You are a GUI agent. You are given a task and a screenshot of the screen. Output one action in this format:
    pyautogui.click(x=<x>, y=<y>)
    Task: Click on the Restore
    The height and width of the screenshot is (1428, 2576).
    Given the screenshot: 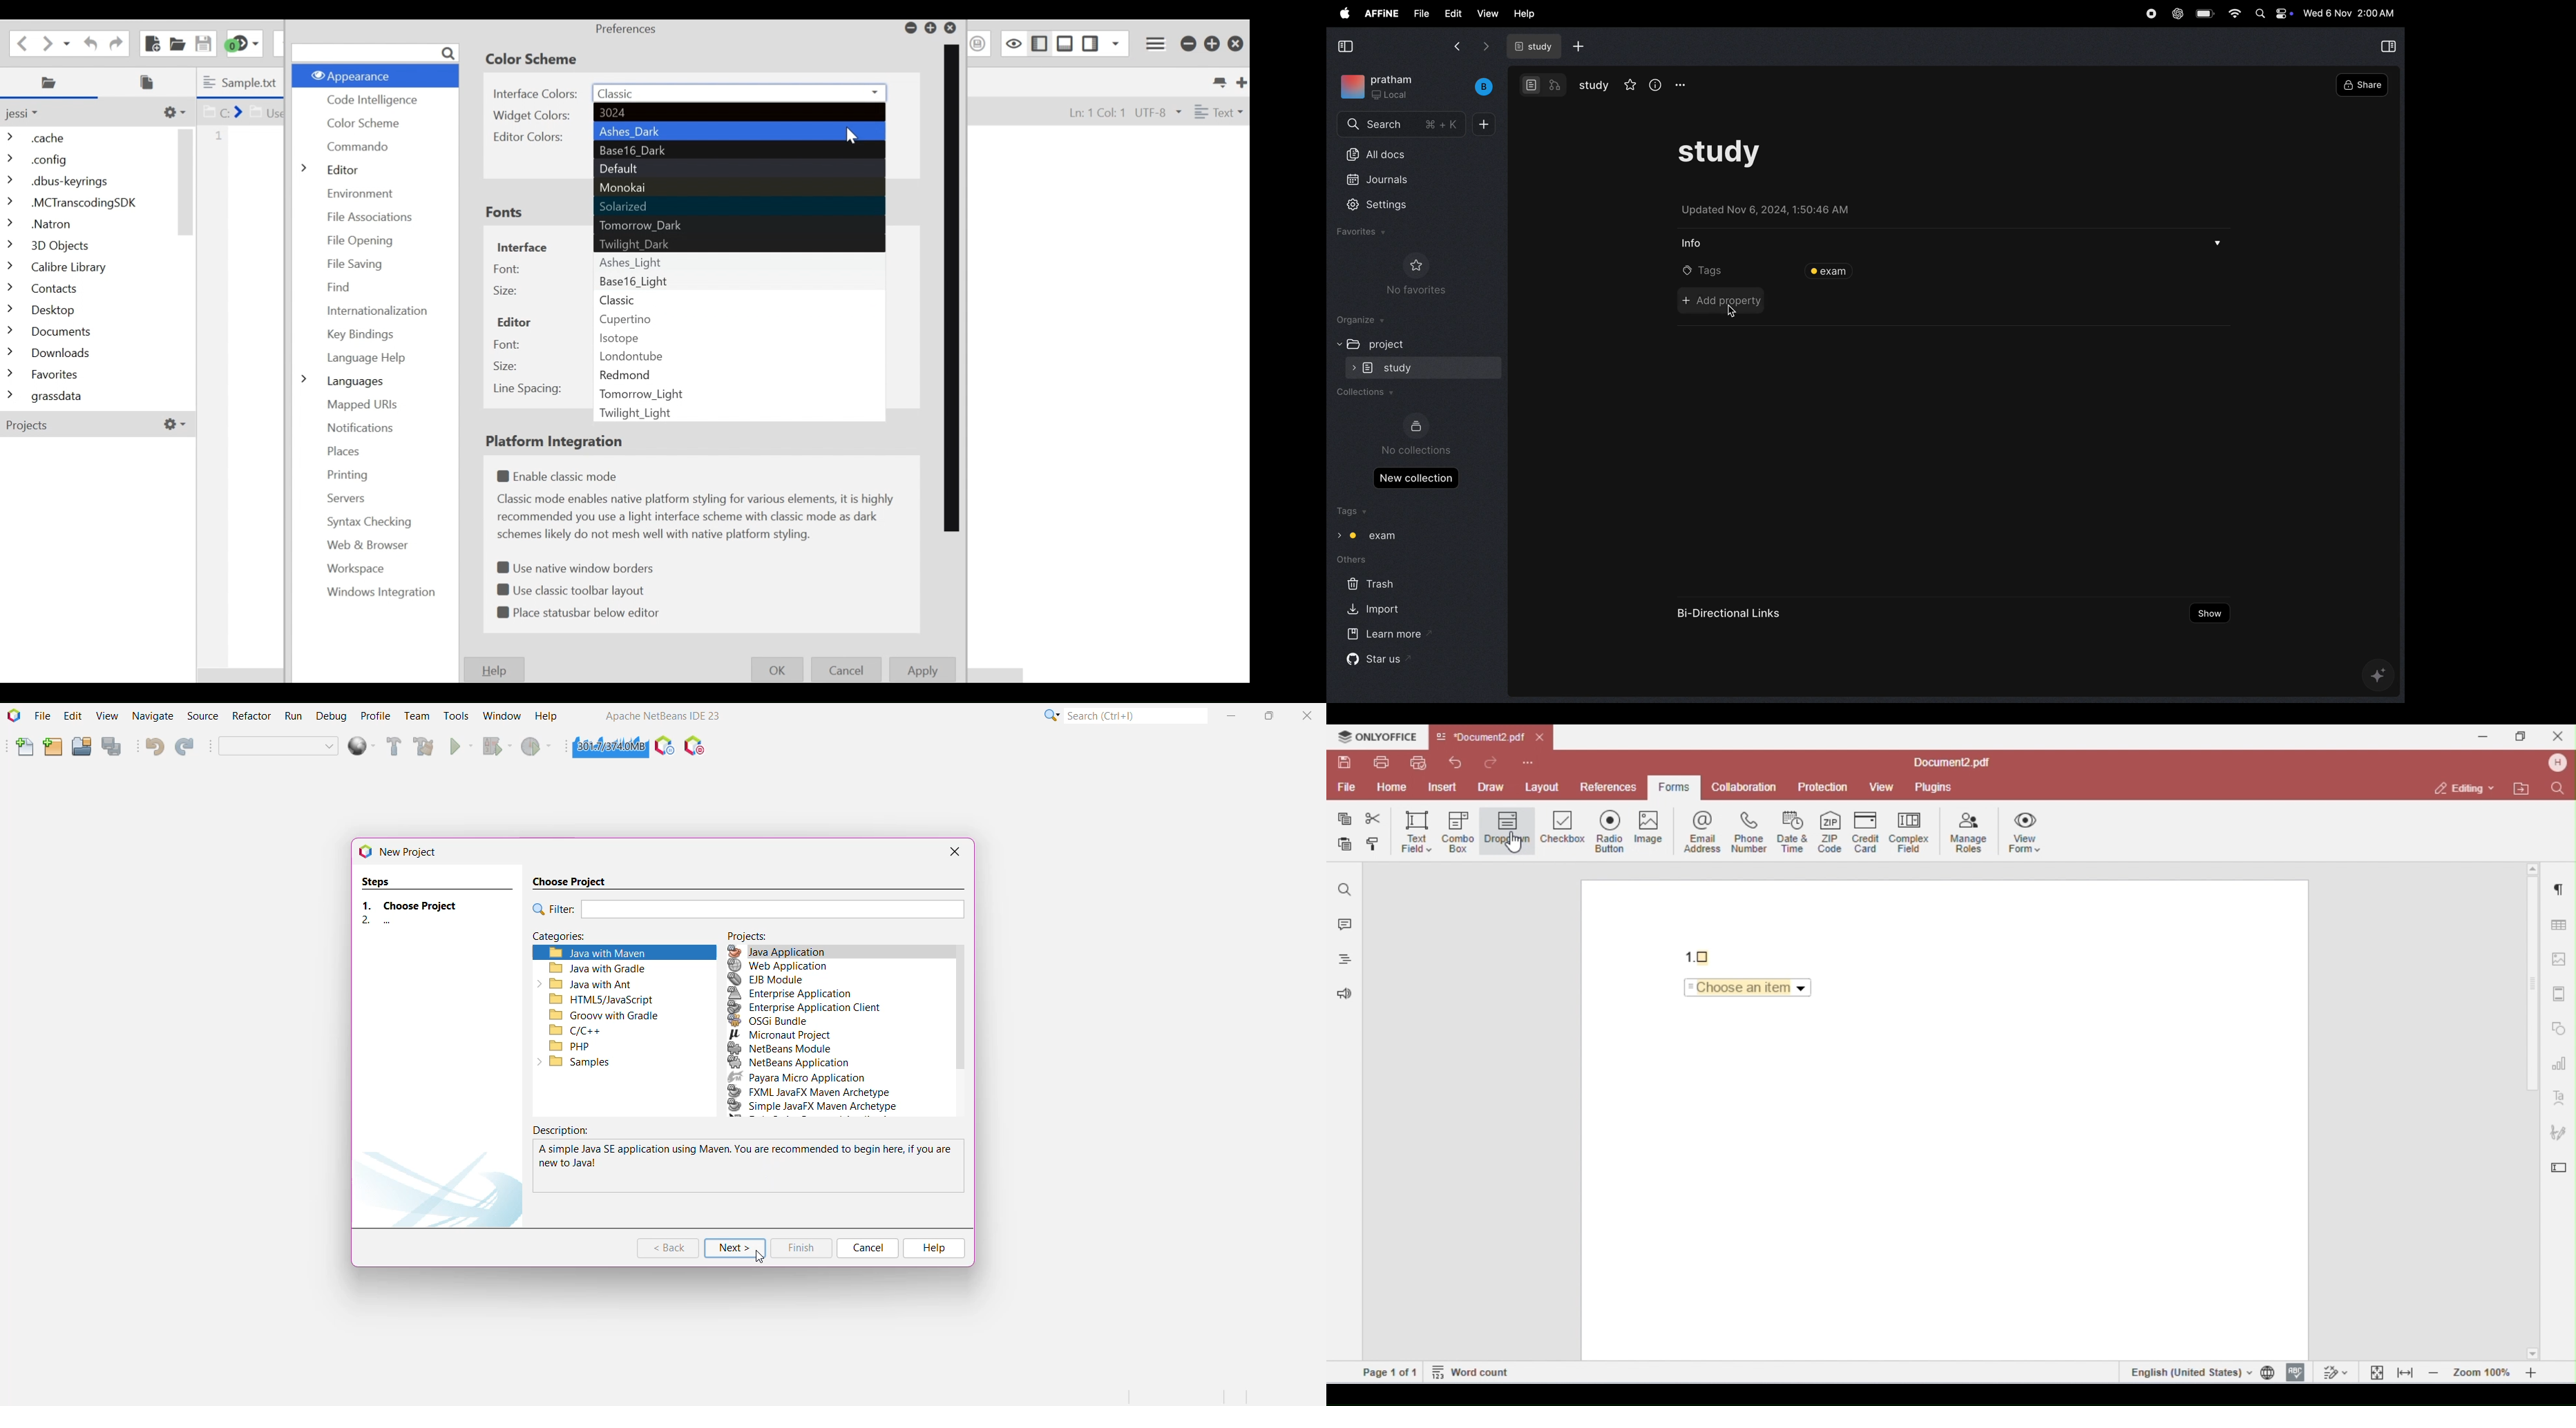 What is the action you would take?
    pyautogui.click(x=1213, y=44)
    